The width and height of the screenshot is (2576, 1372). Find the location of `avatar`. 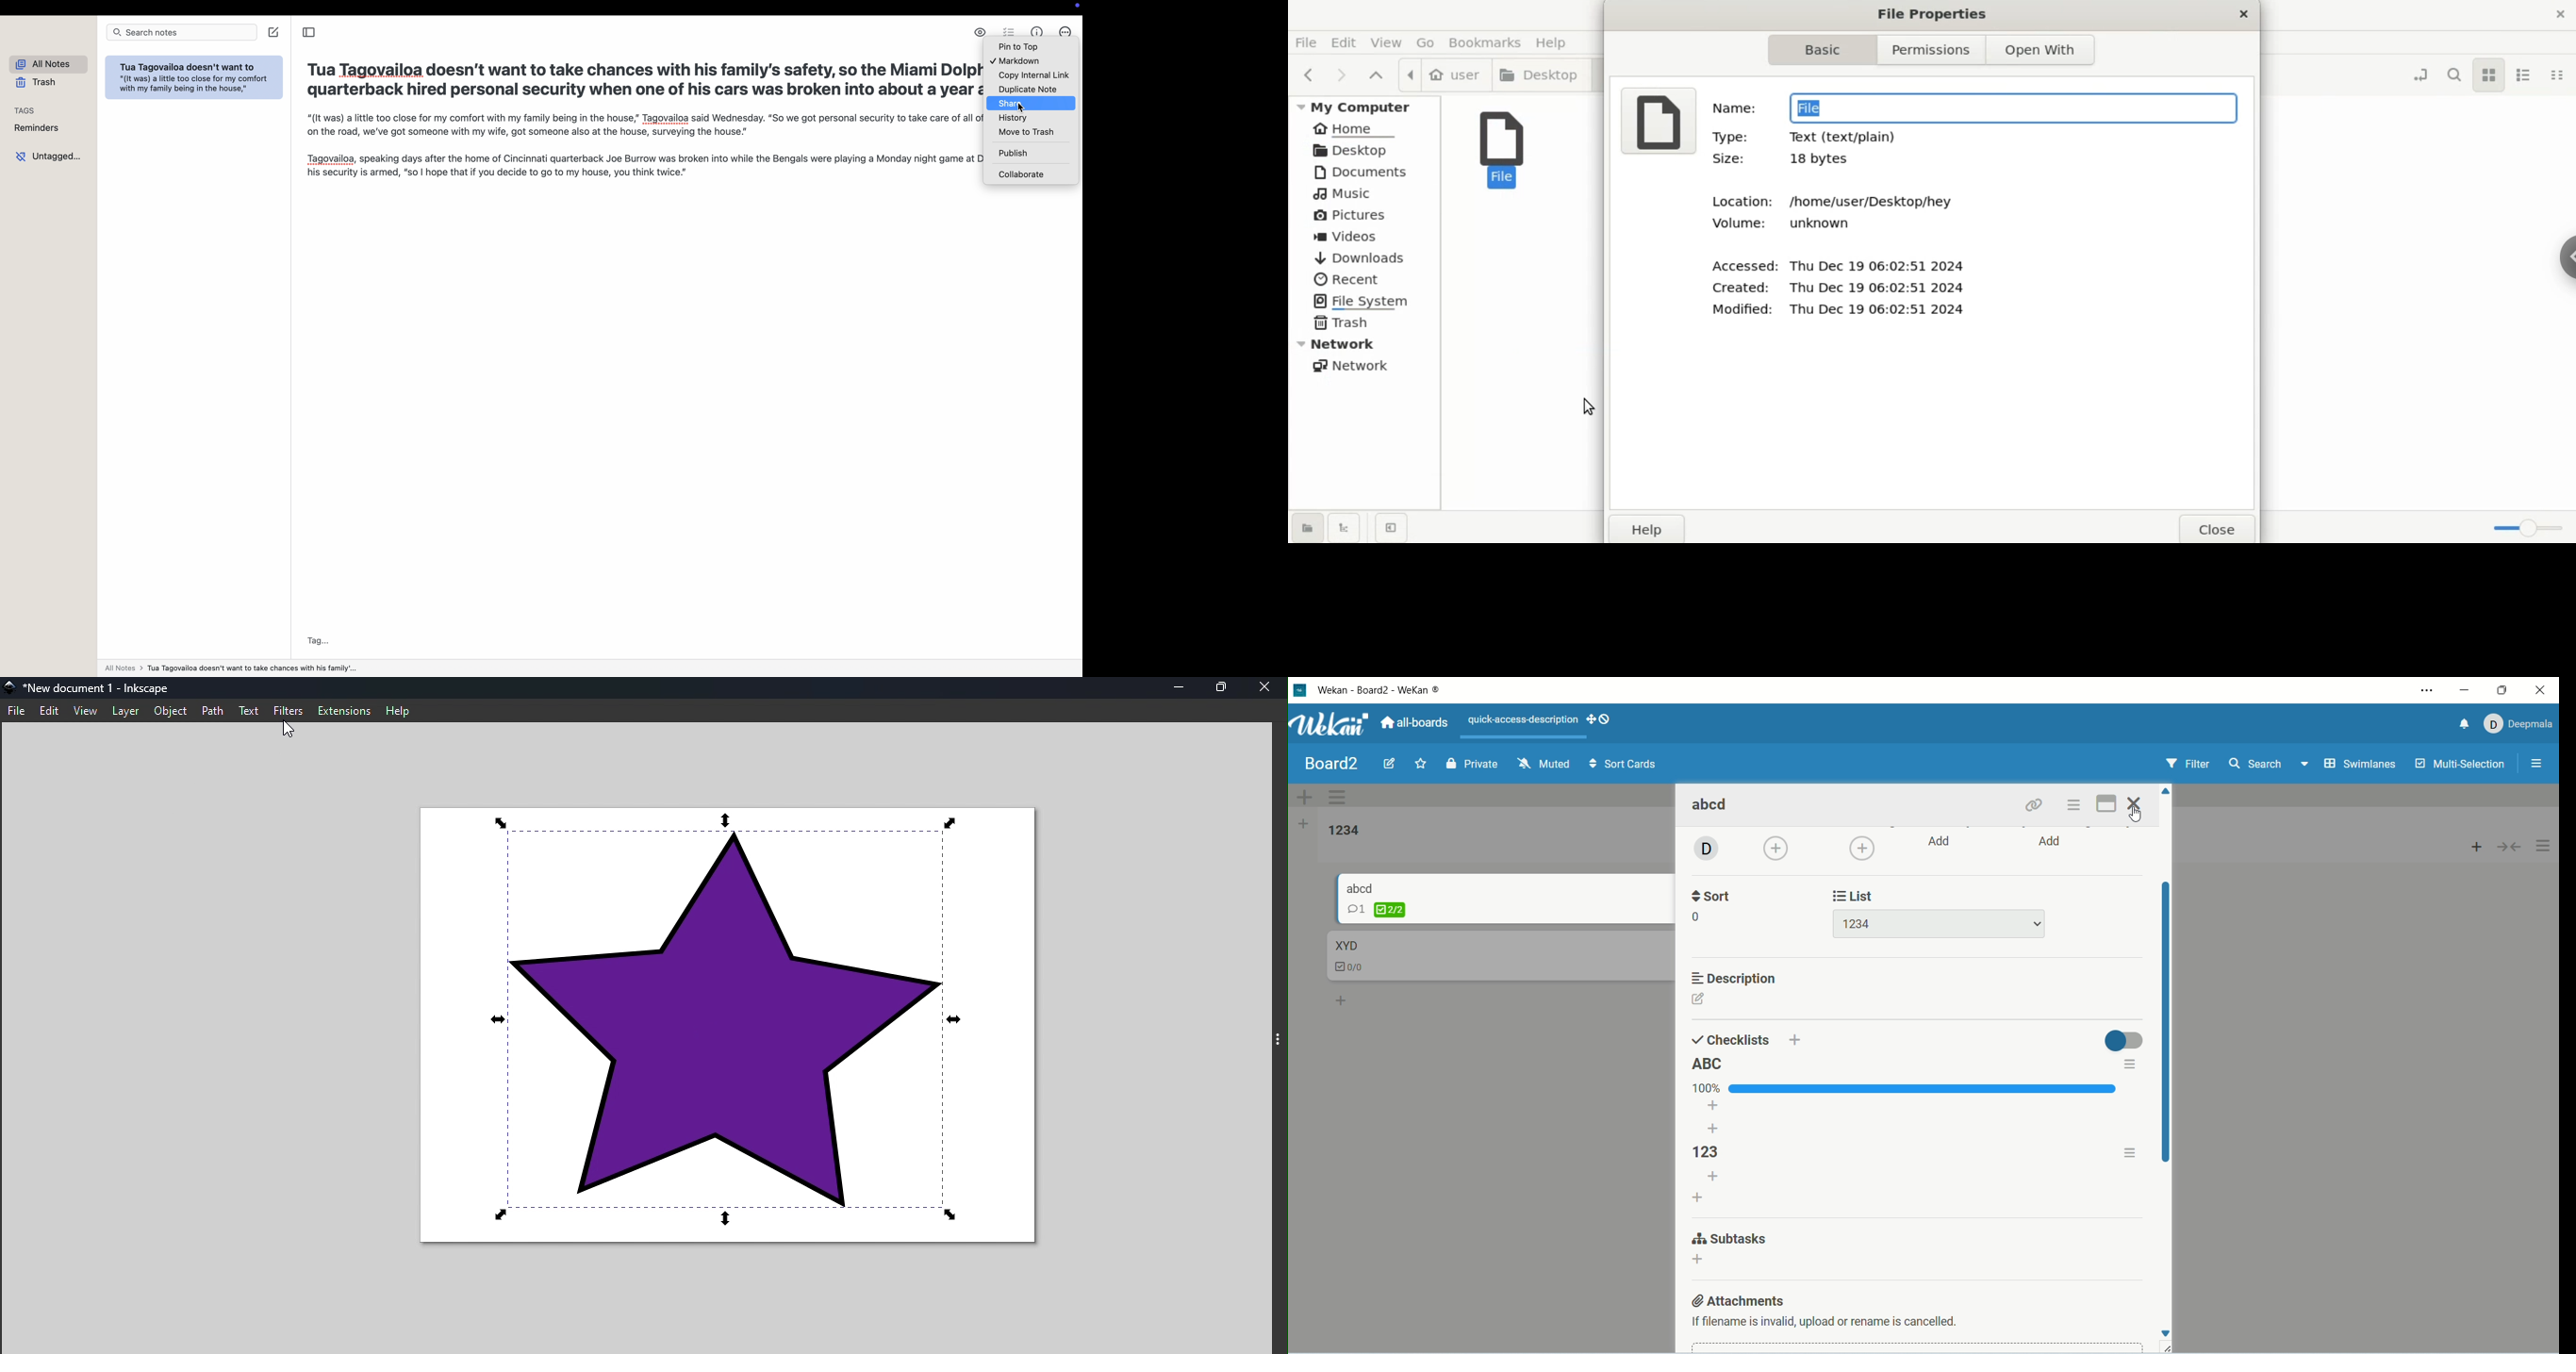

avatar is located at coordinates (1705, 850).